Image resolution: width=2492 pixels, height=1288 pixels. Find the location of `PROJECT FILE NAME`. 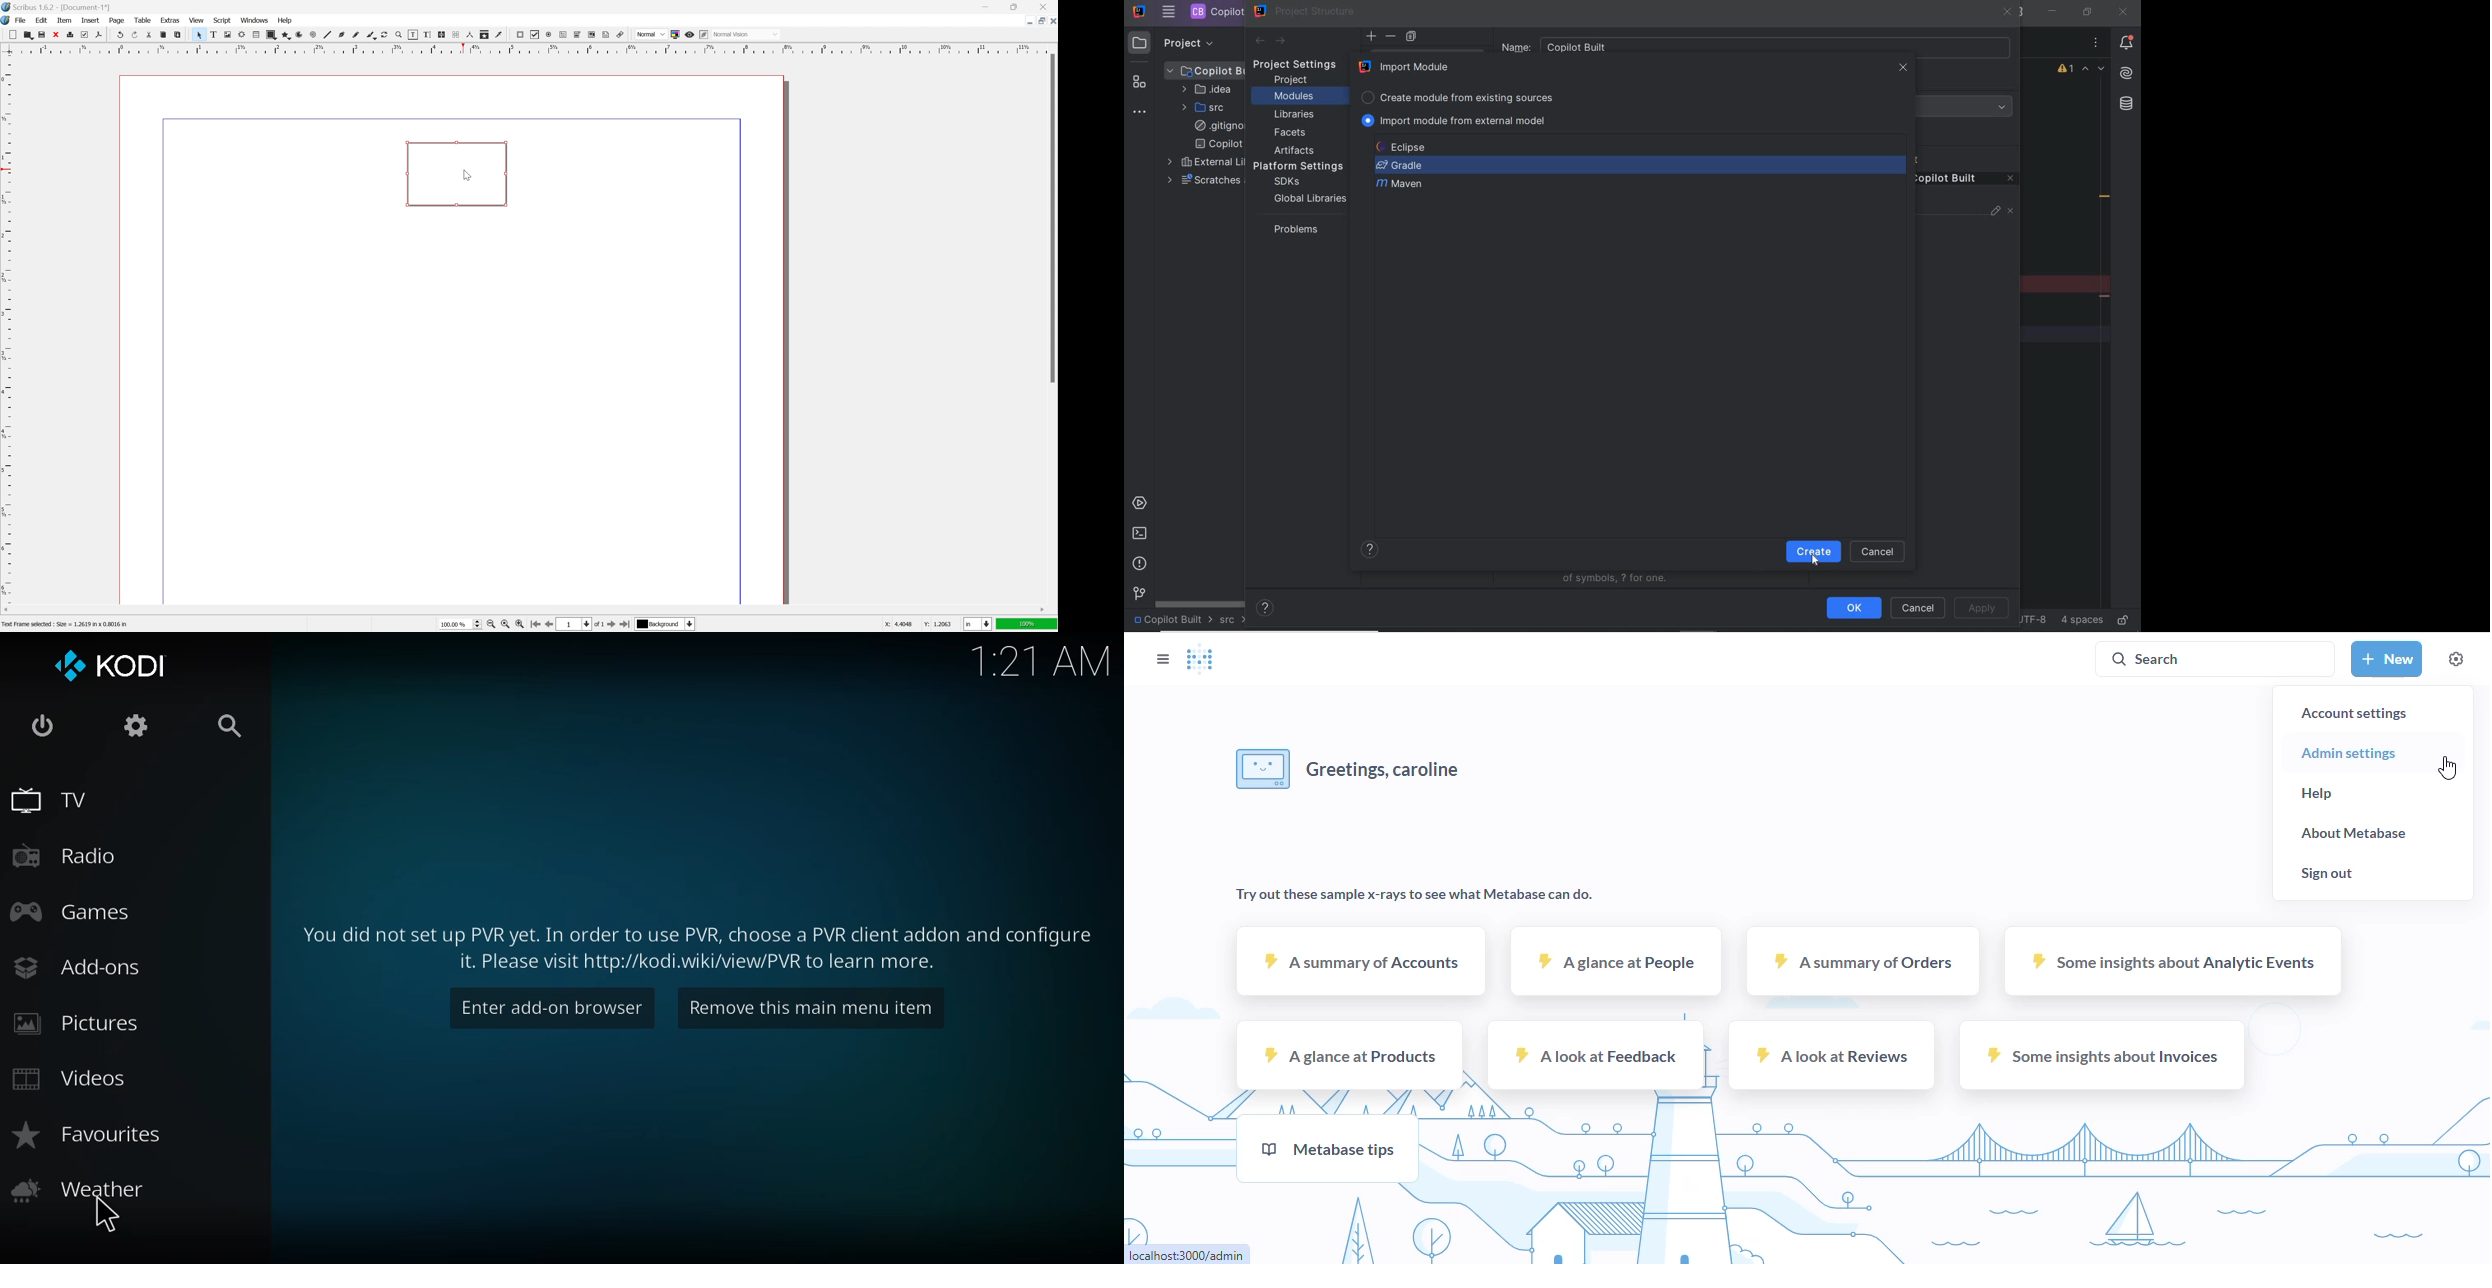

PROJECT FILE NAME is located at coordinates (1215, 12).